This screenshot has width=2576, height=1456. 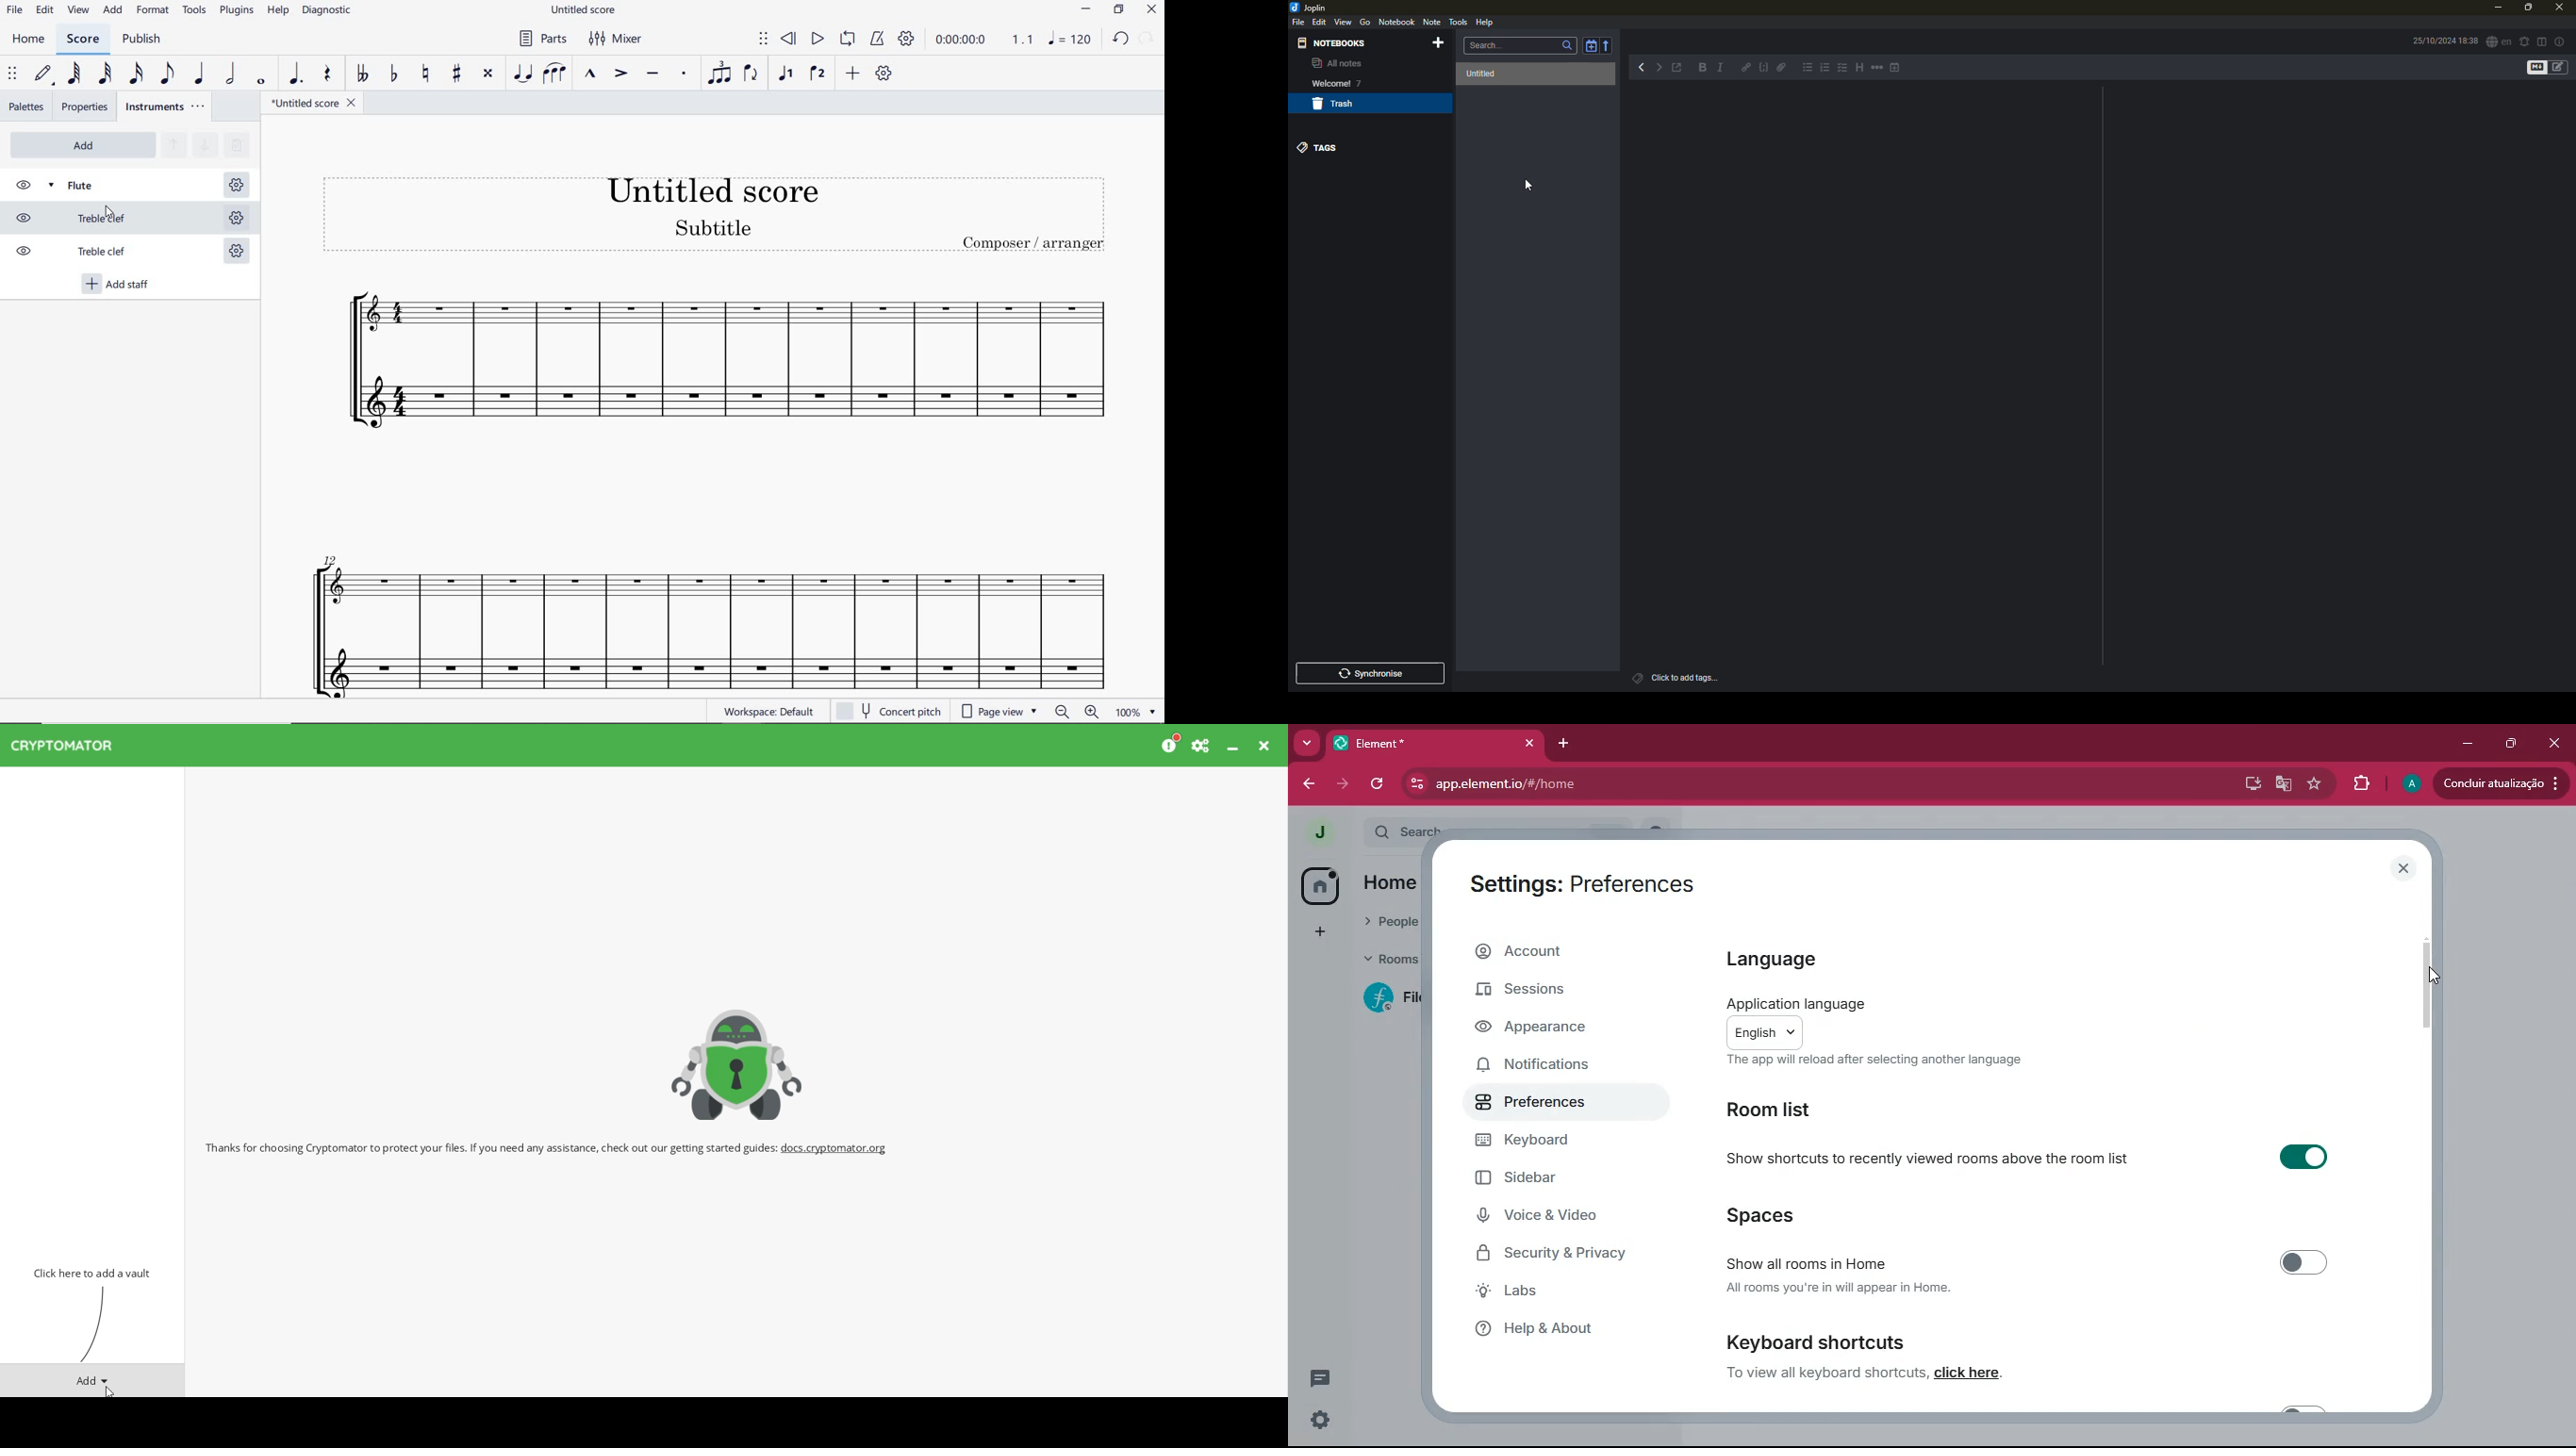 What do you see at coordinates (1334, 42) in the screenshot?
I see `notebooks` at bounding box center [1334, 42].